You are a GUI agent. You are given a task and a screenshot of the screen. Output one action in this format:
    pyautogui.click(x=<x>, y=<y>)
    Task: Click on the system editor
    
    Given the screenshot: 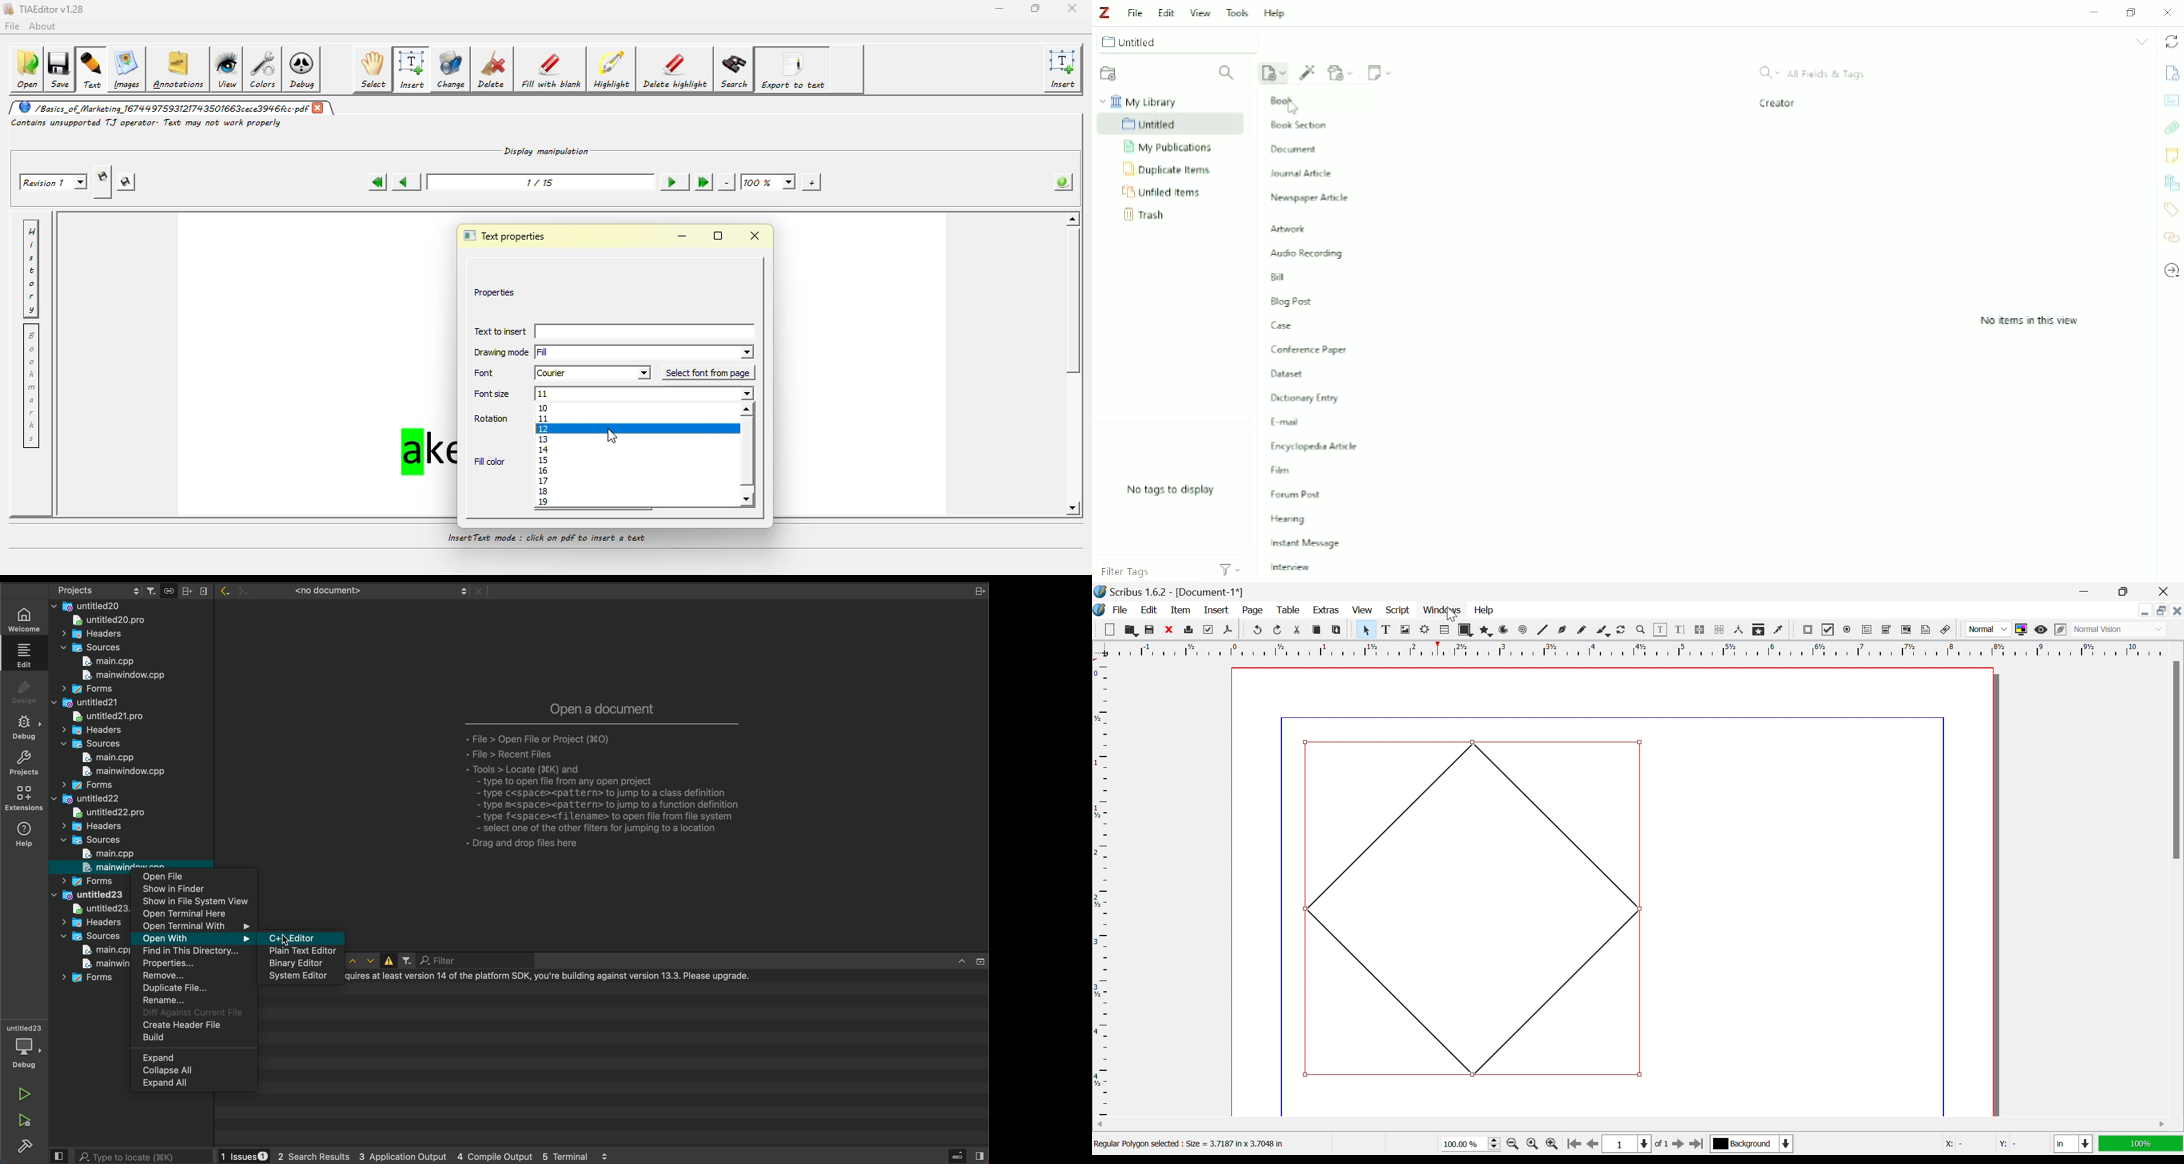 What is the action you would take?
    pyautogui.click(x=300, y=977)
    